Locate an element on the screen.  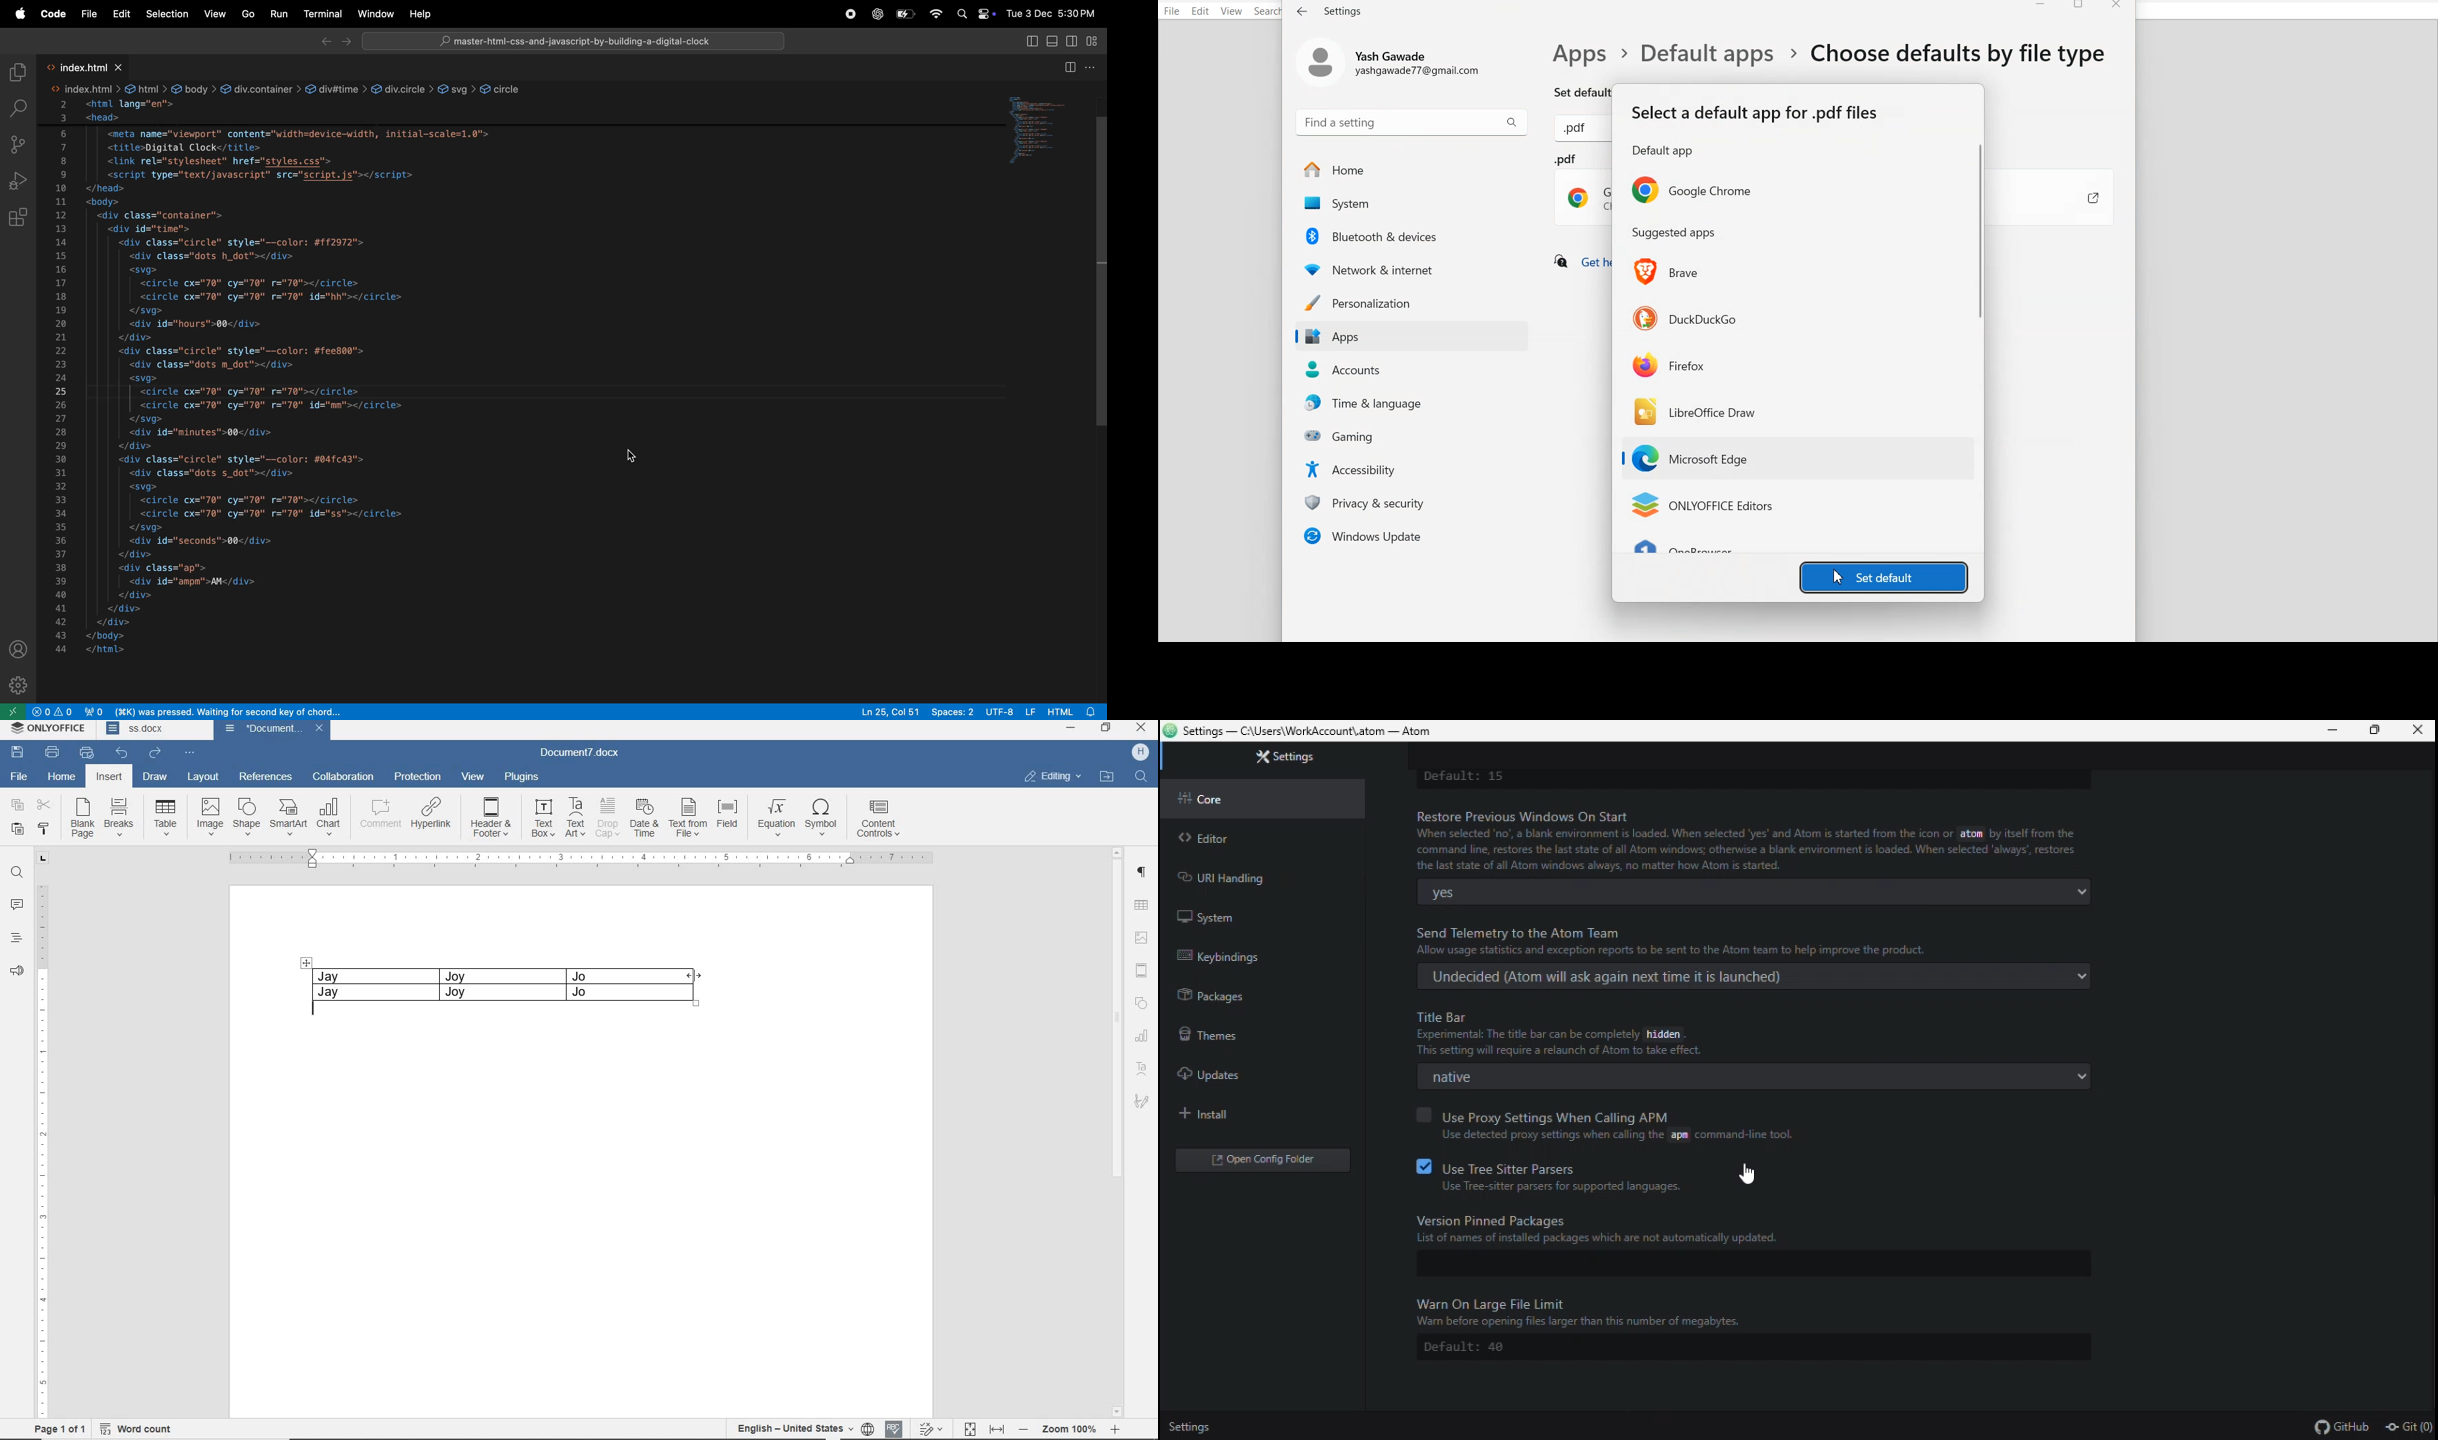
SET DOCUMENT LANGUAGE is located at coordinates (870, 1427).